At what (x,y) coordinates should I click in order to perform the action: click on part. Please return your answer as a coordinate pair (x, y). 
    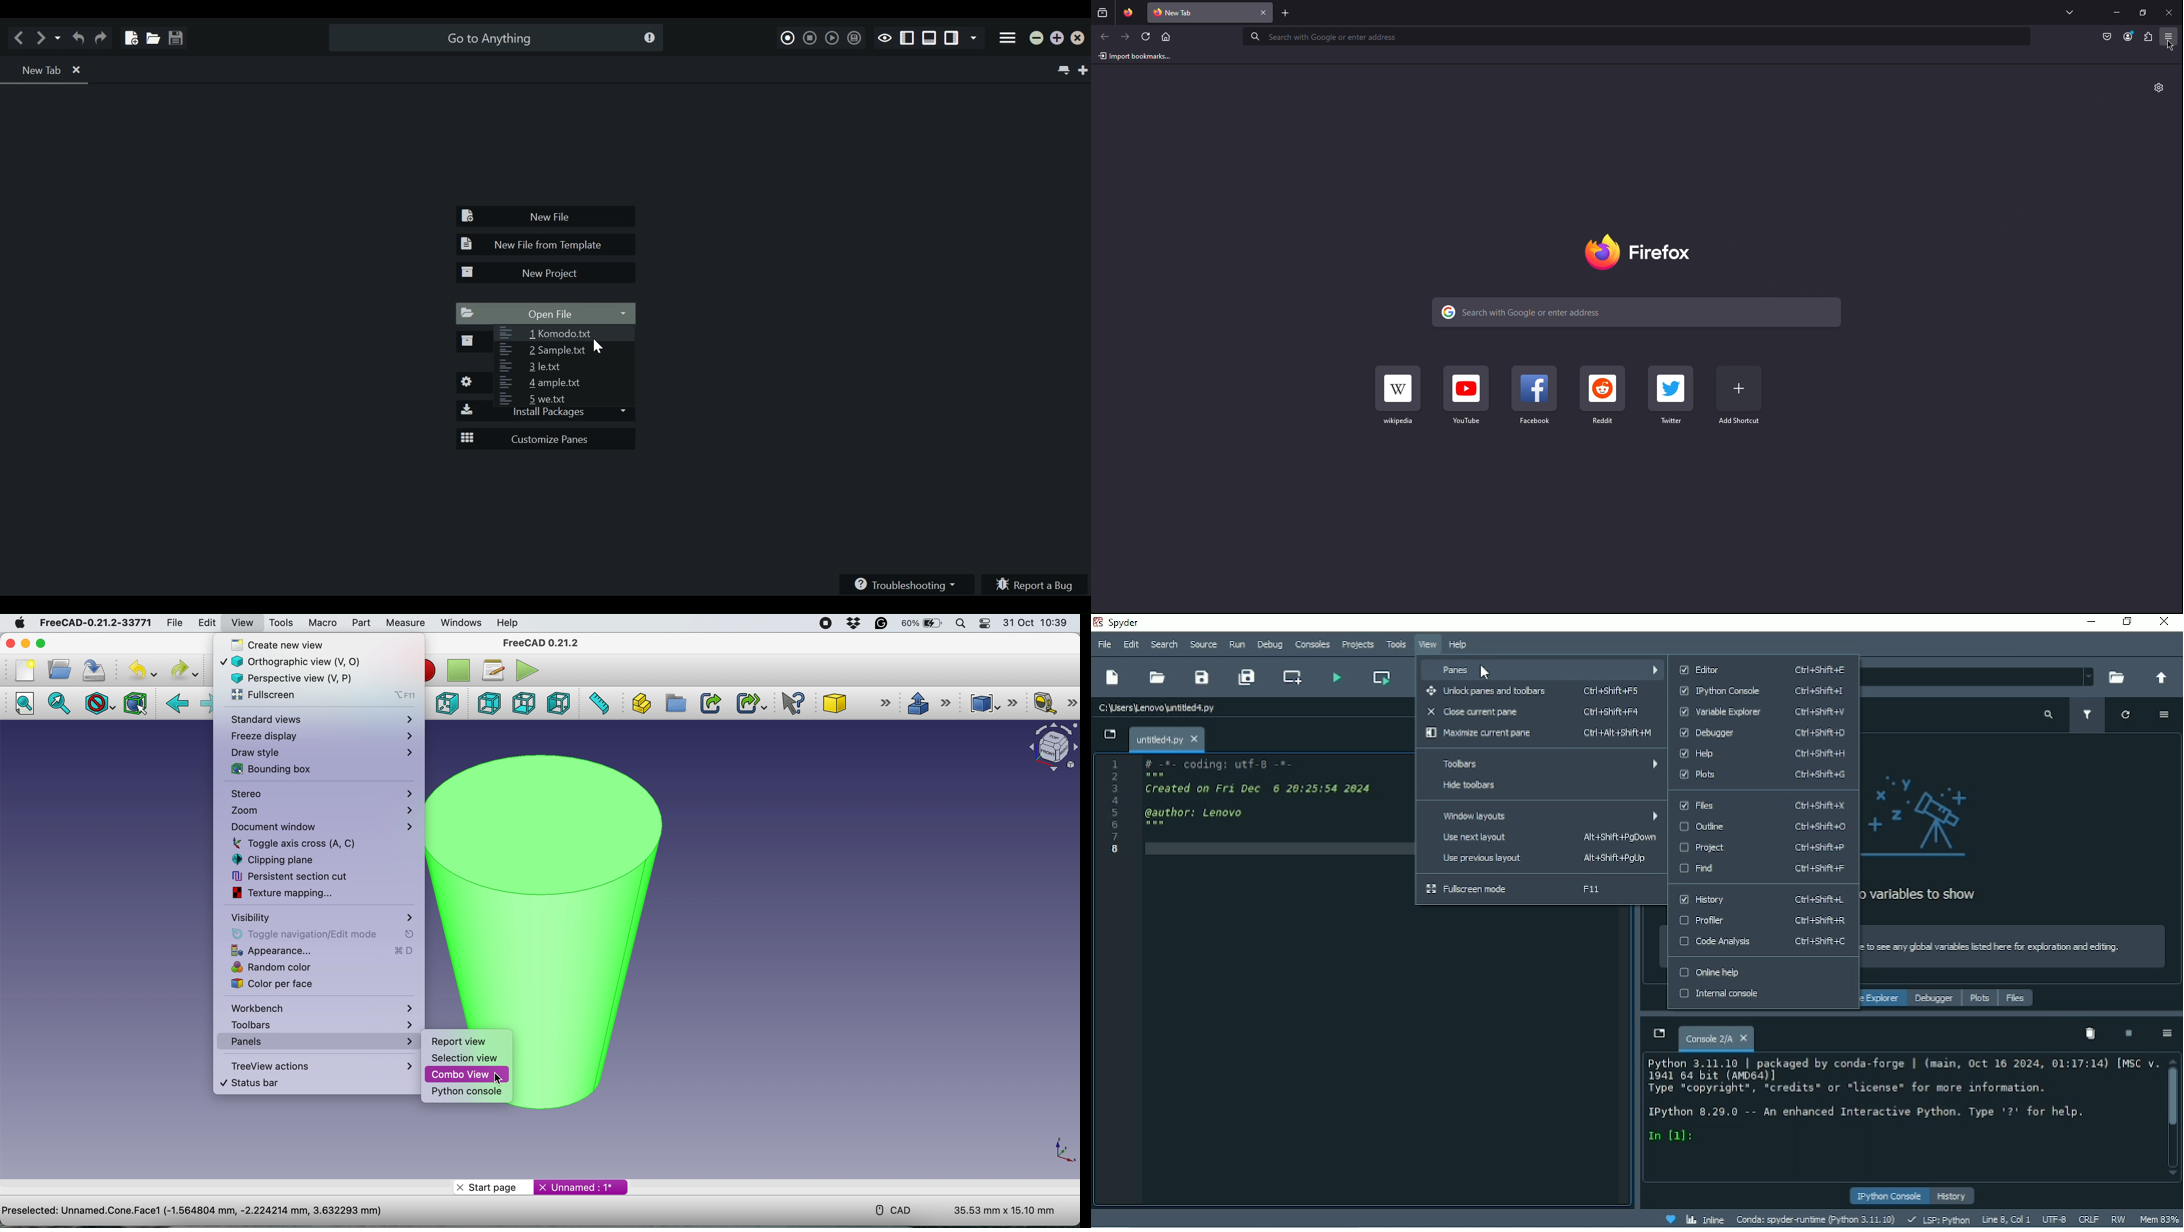
    Looking at the image, I should click on (359, 623).